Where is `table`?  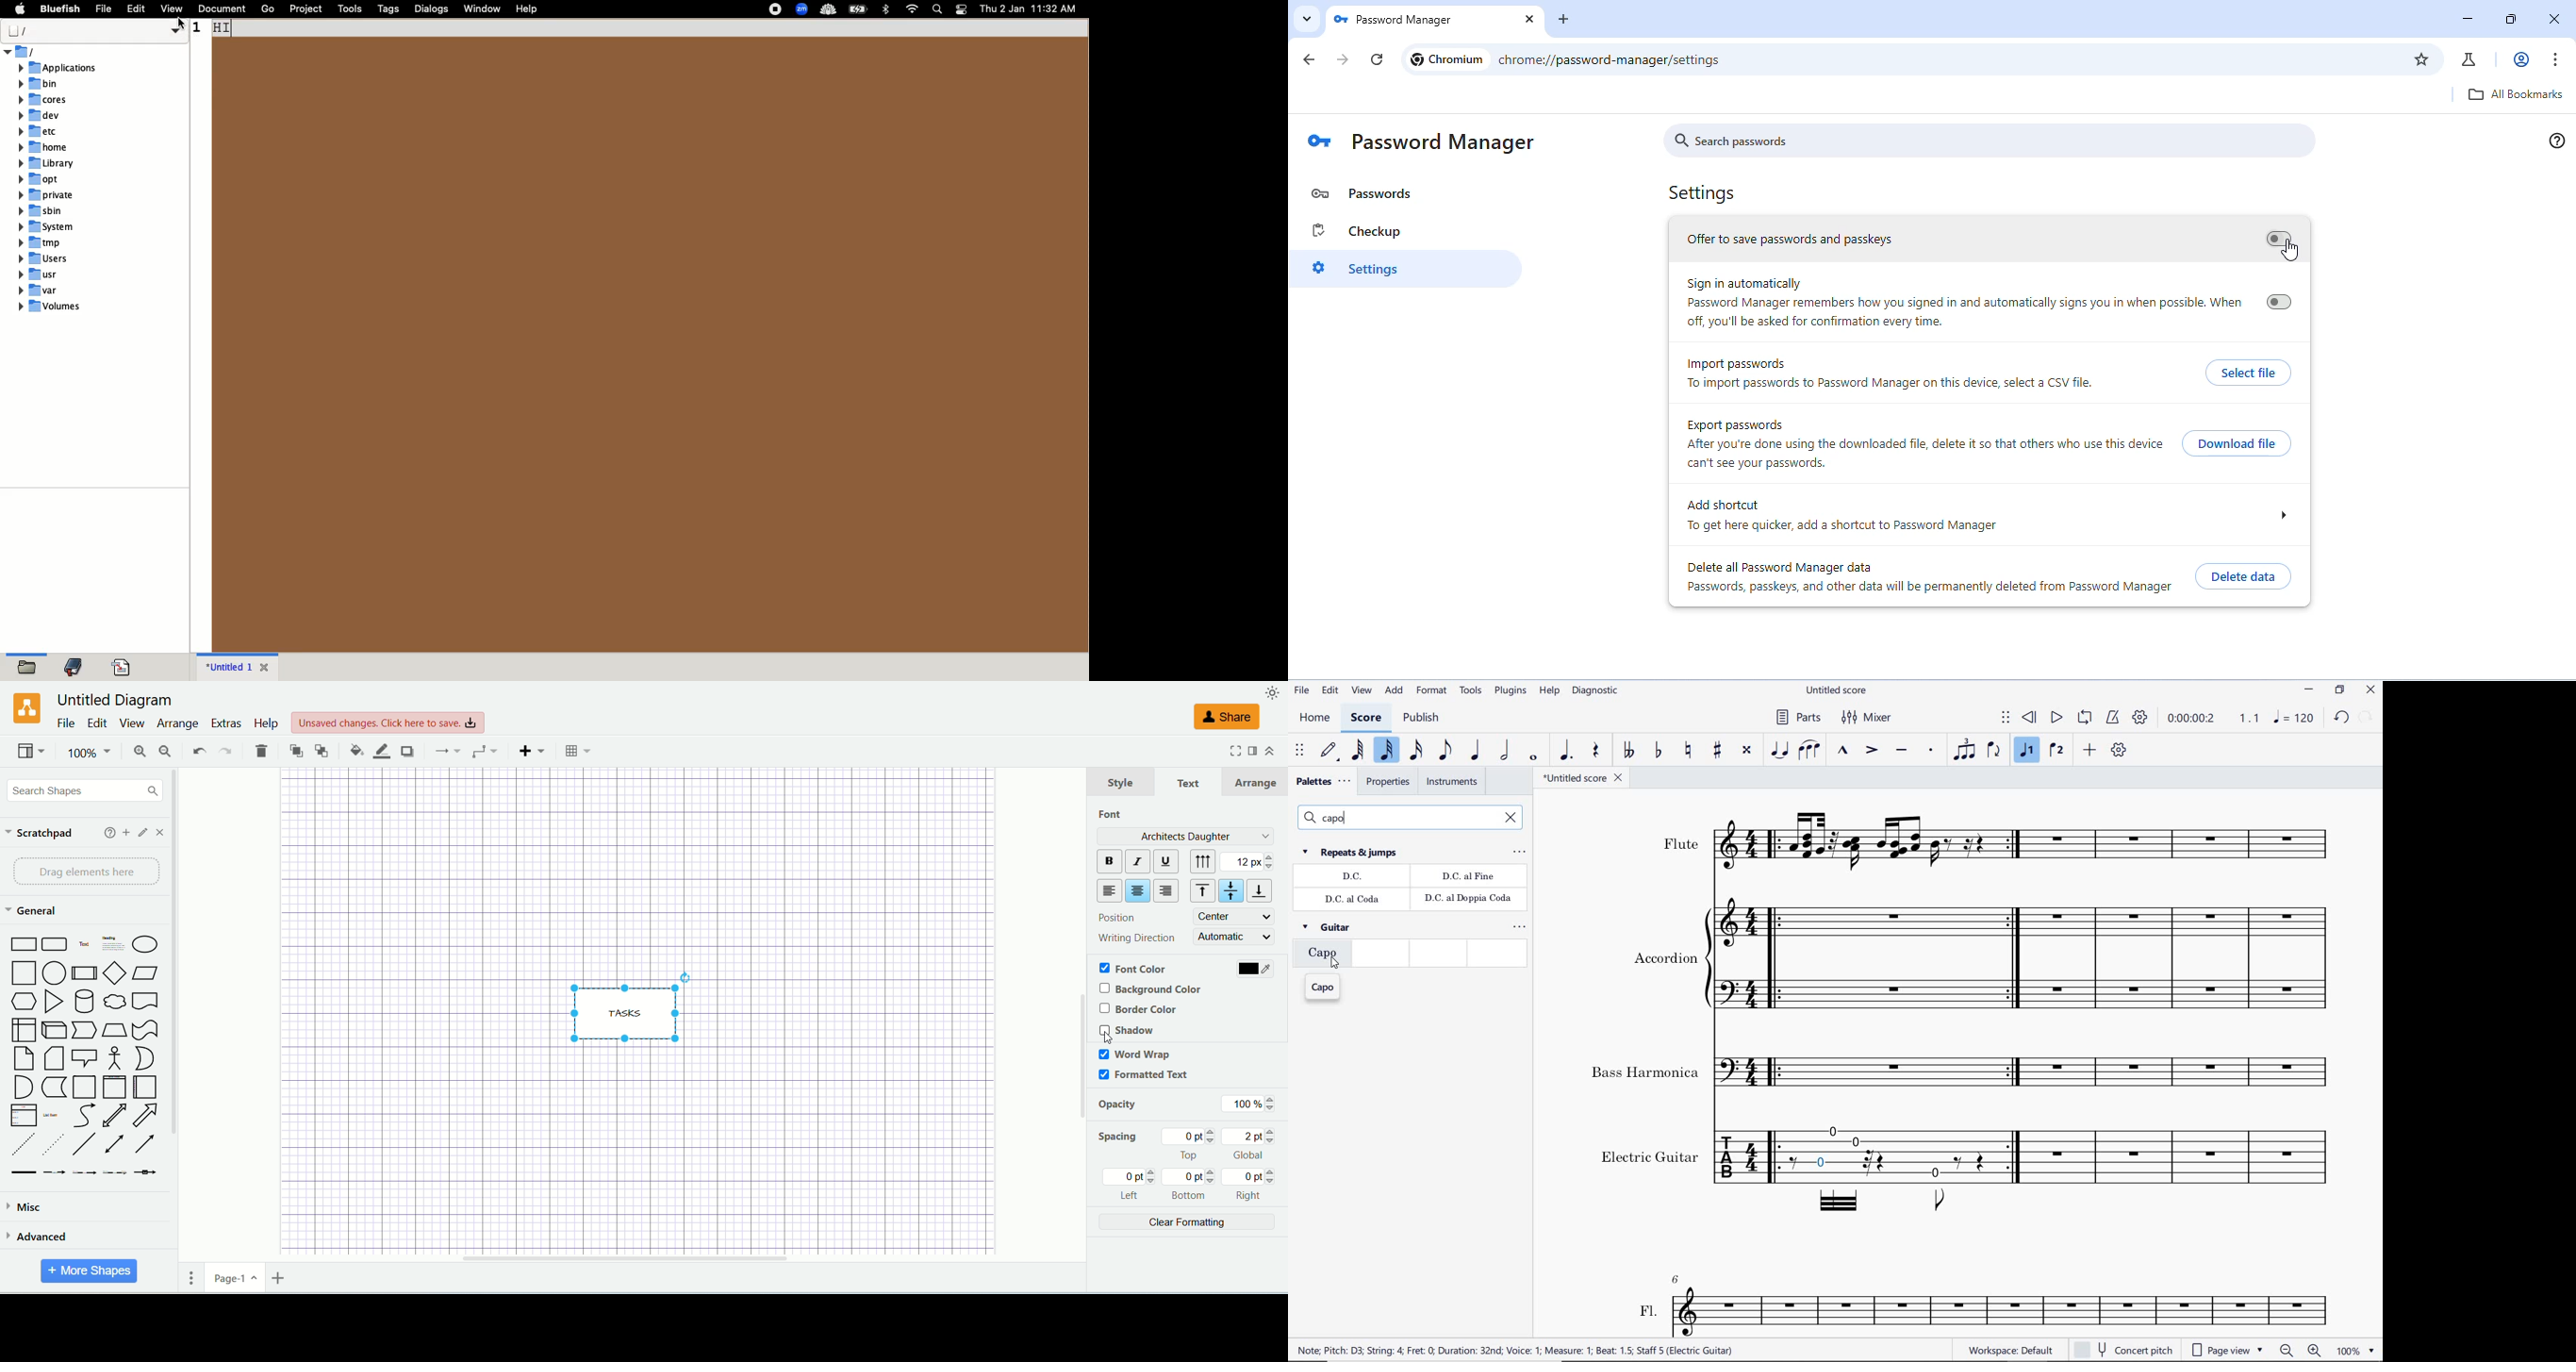
table is located at coordinates (580, 751).